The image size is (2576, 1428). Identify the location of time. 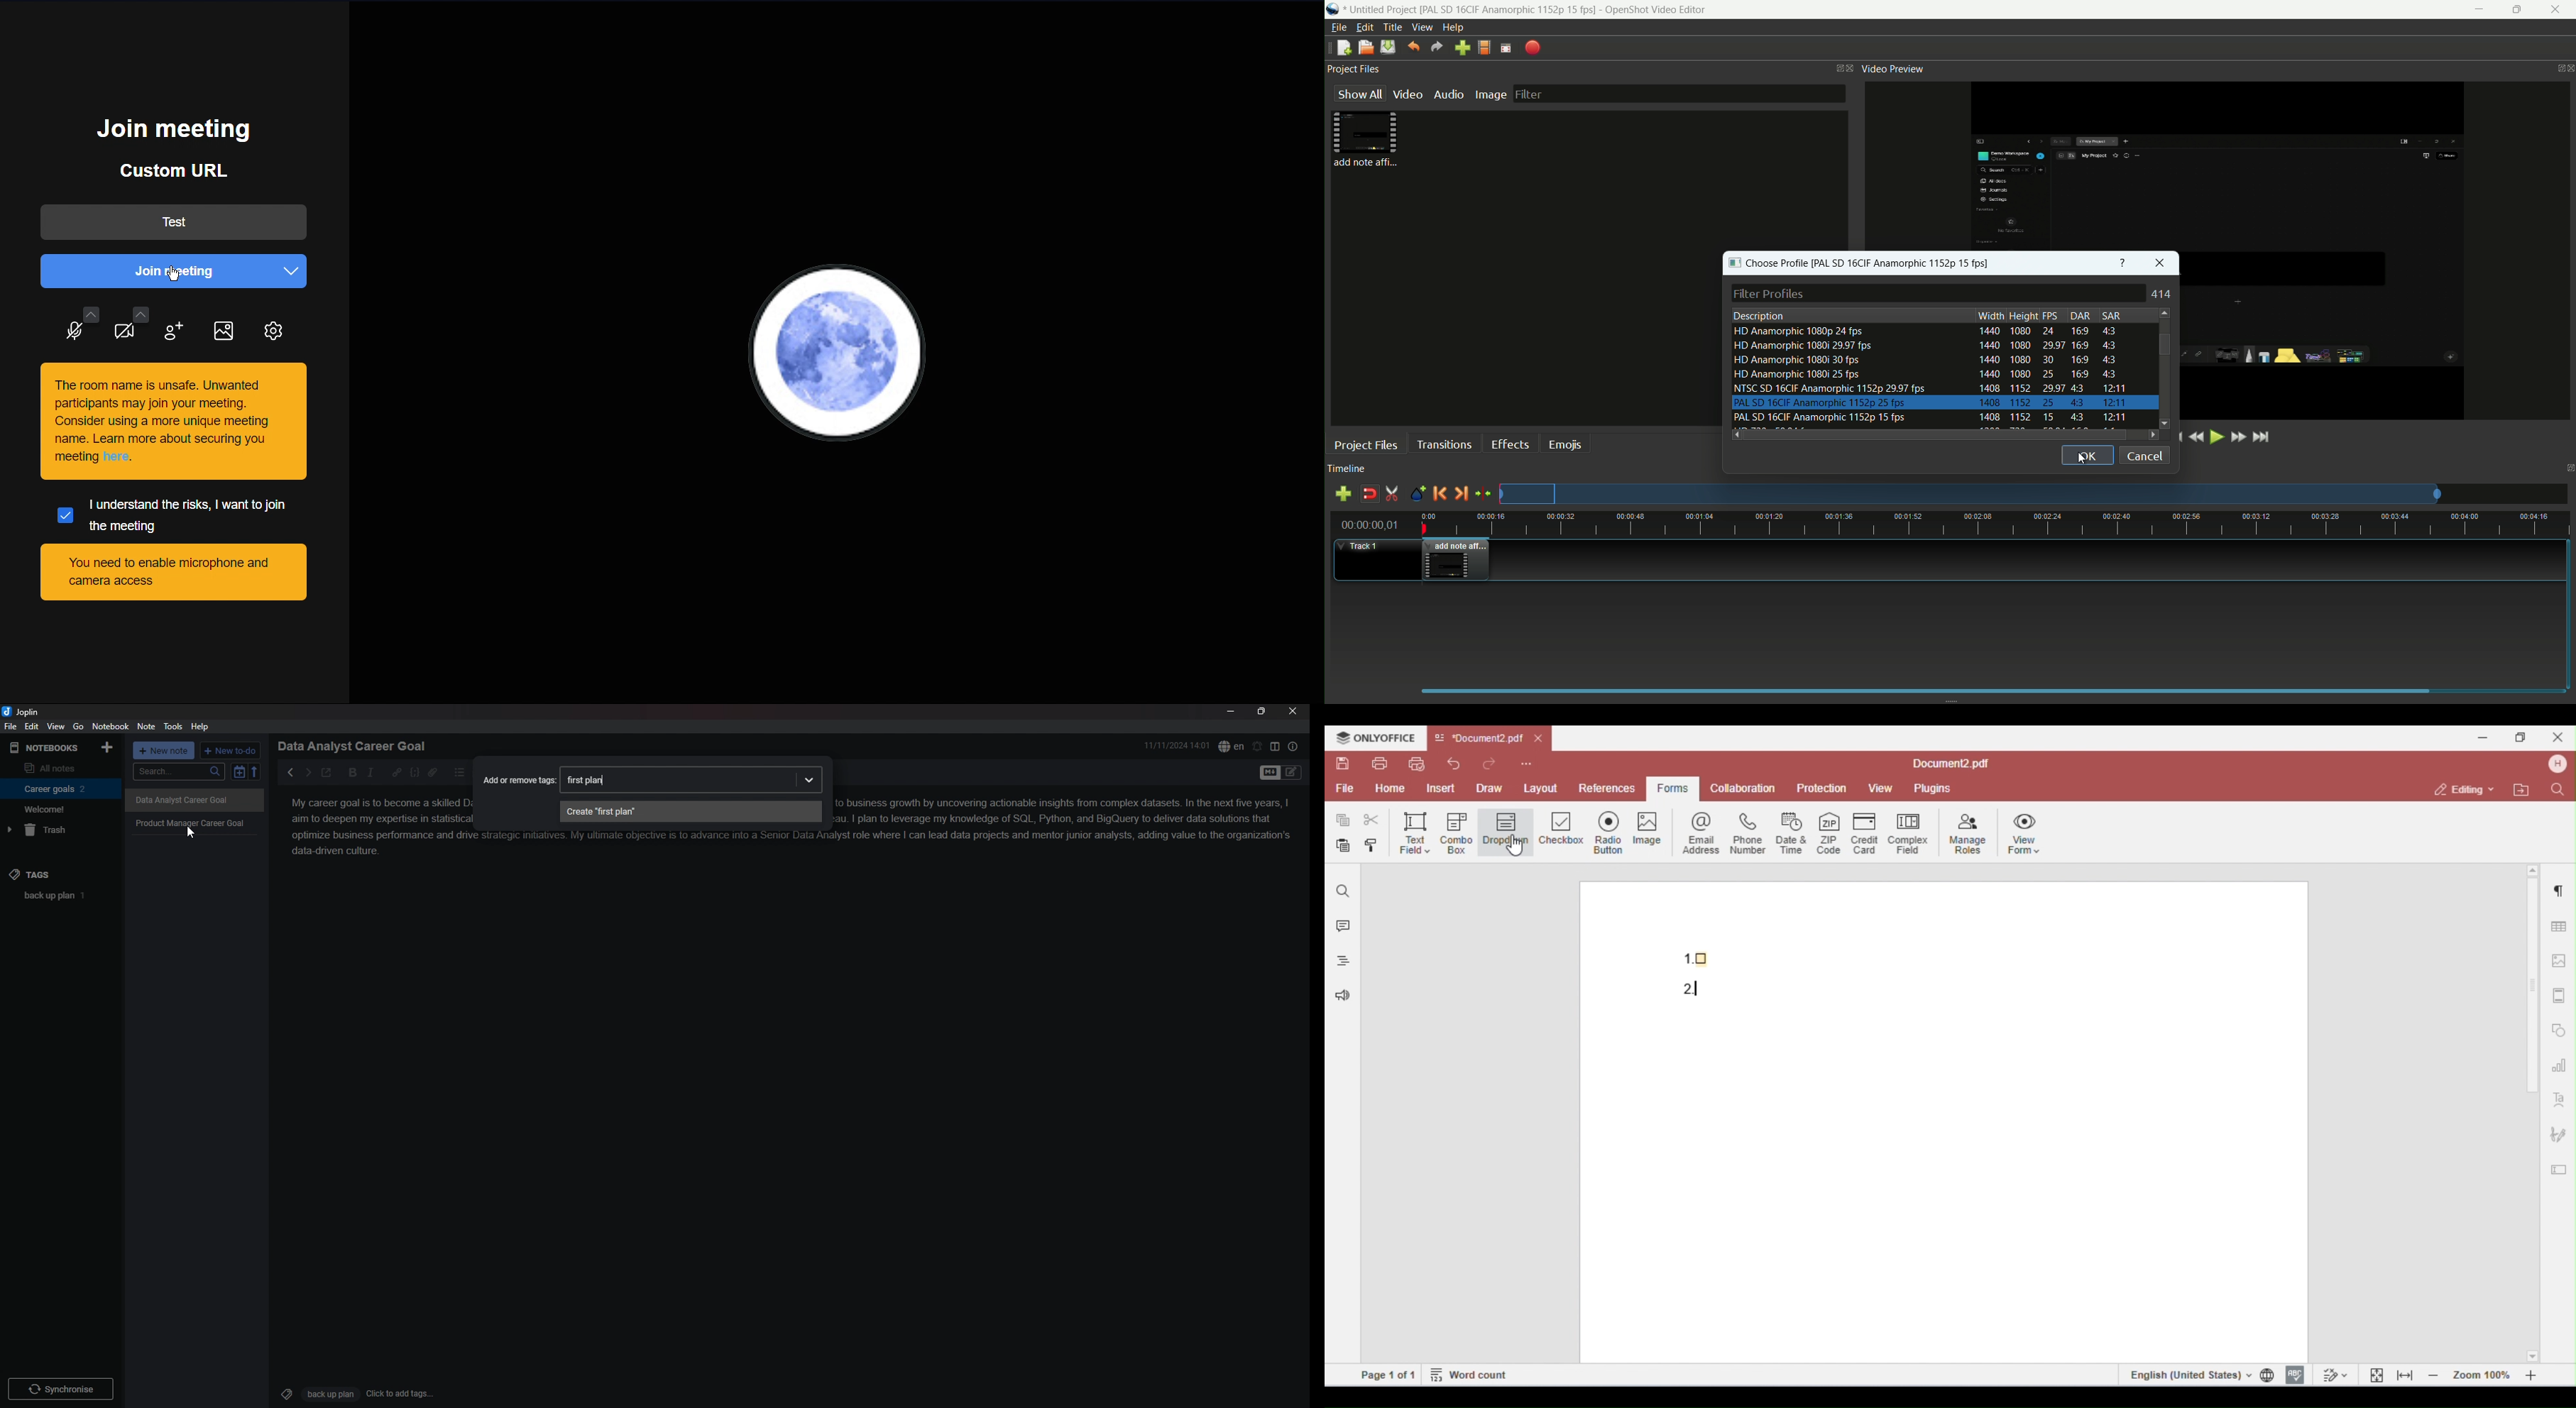
(2003, 524).